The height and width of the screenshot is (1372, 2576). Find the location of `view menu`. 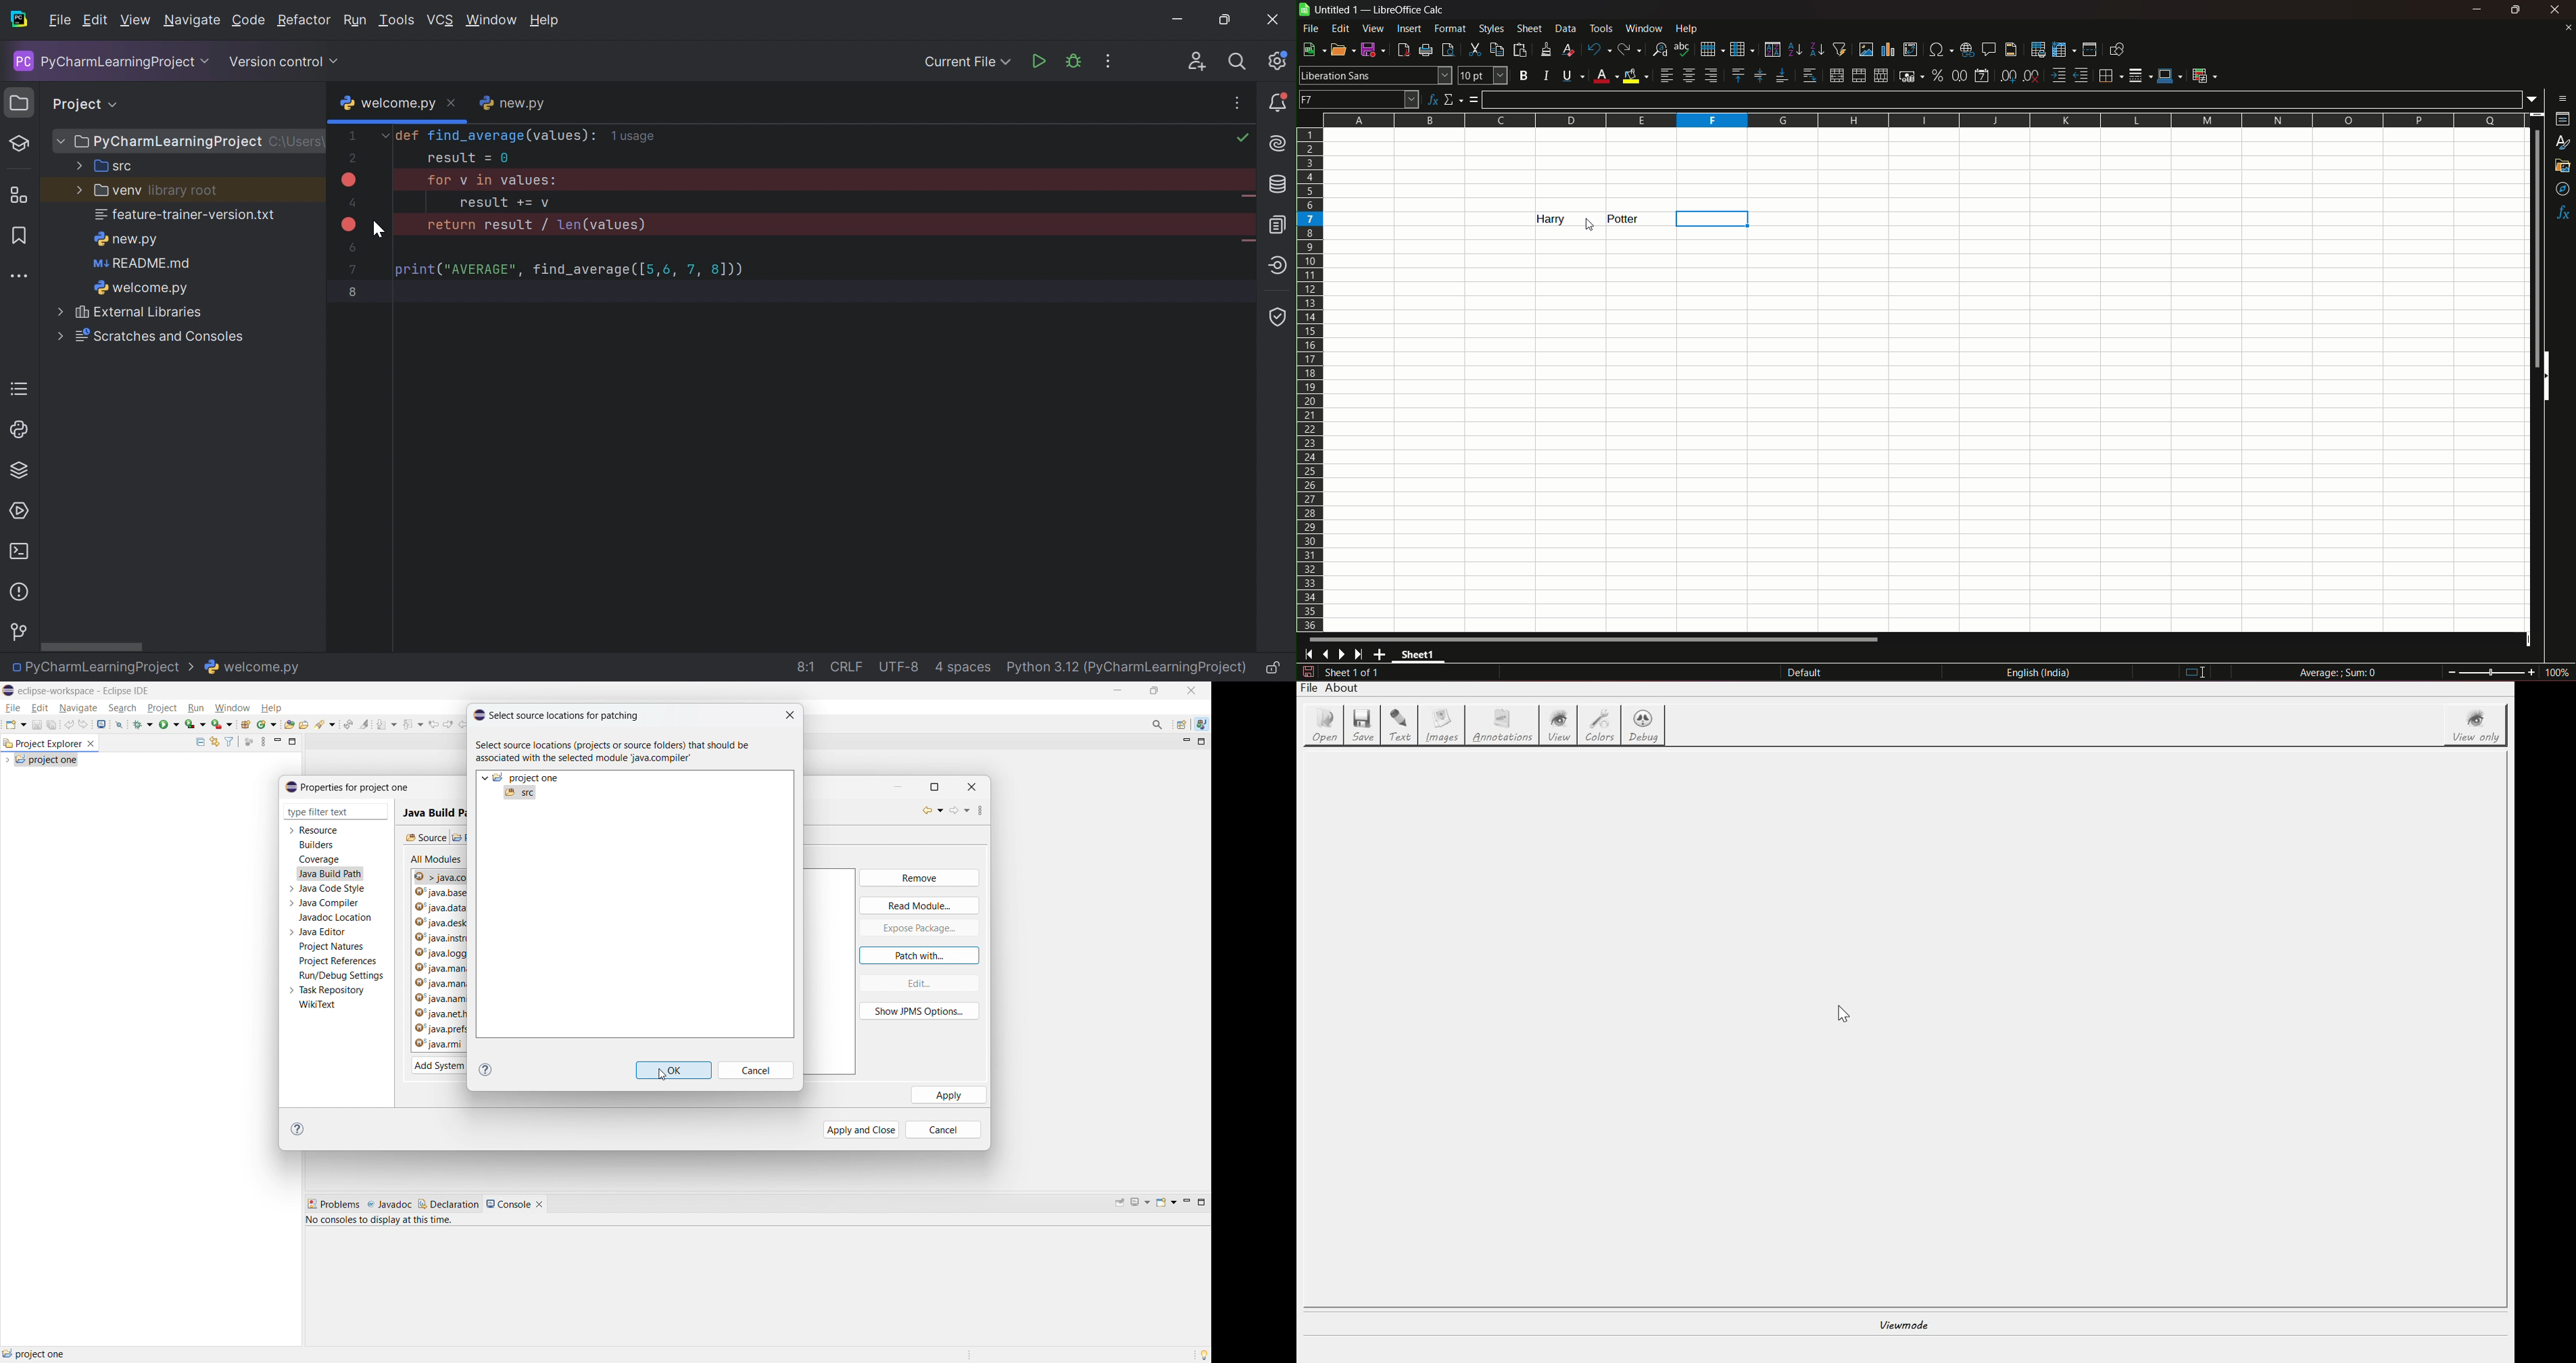

view menu is located at coordinates (263, 741).